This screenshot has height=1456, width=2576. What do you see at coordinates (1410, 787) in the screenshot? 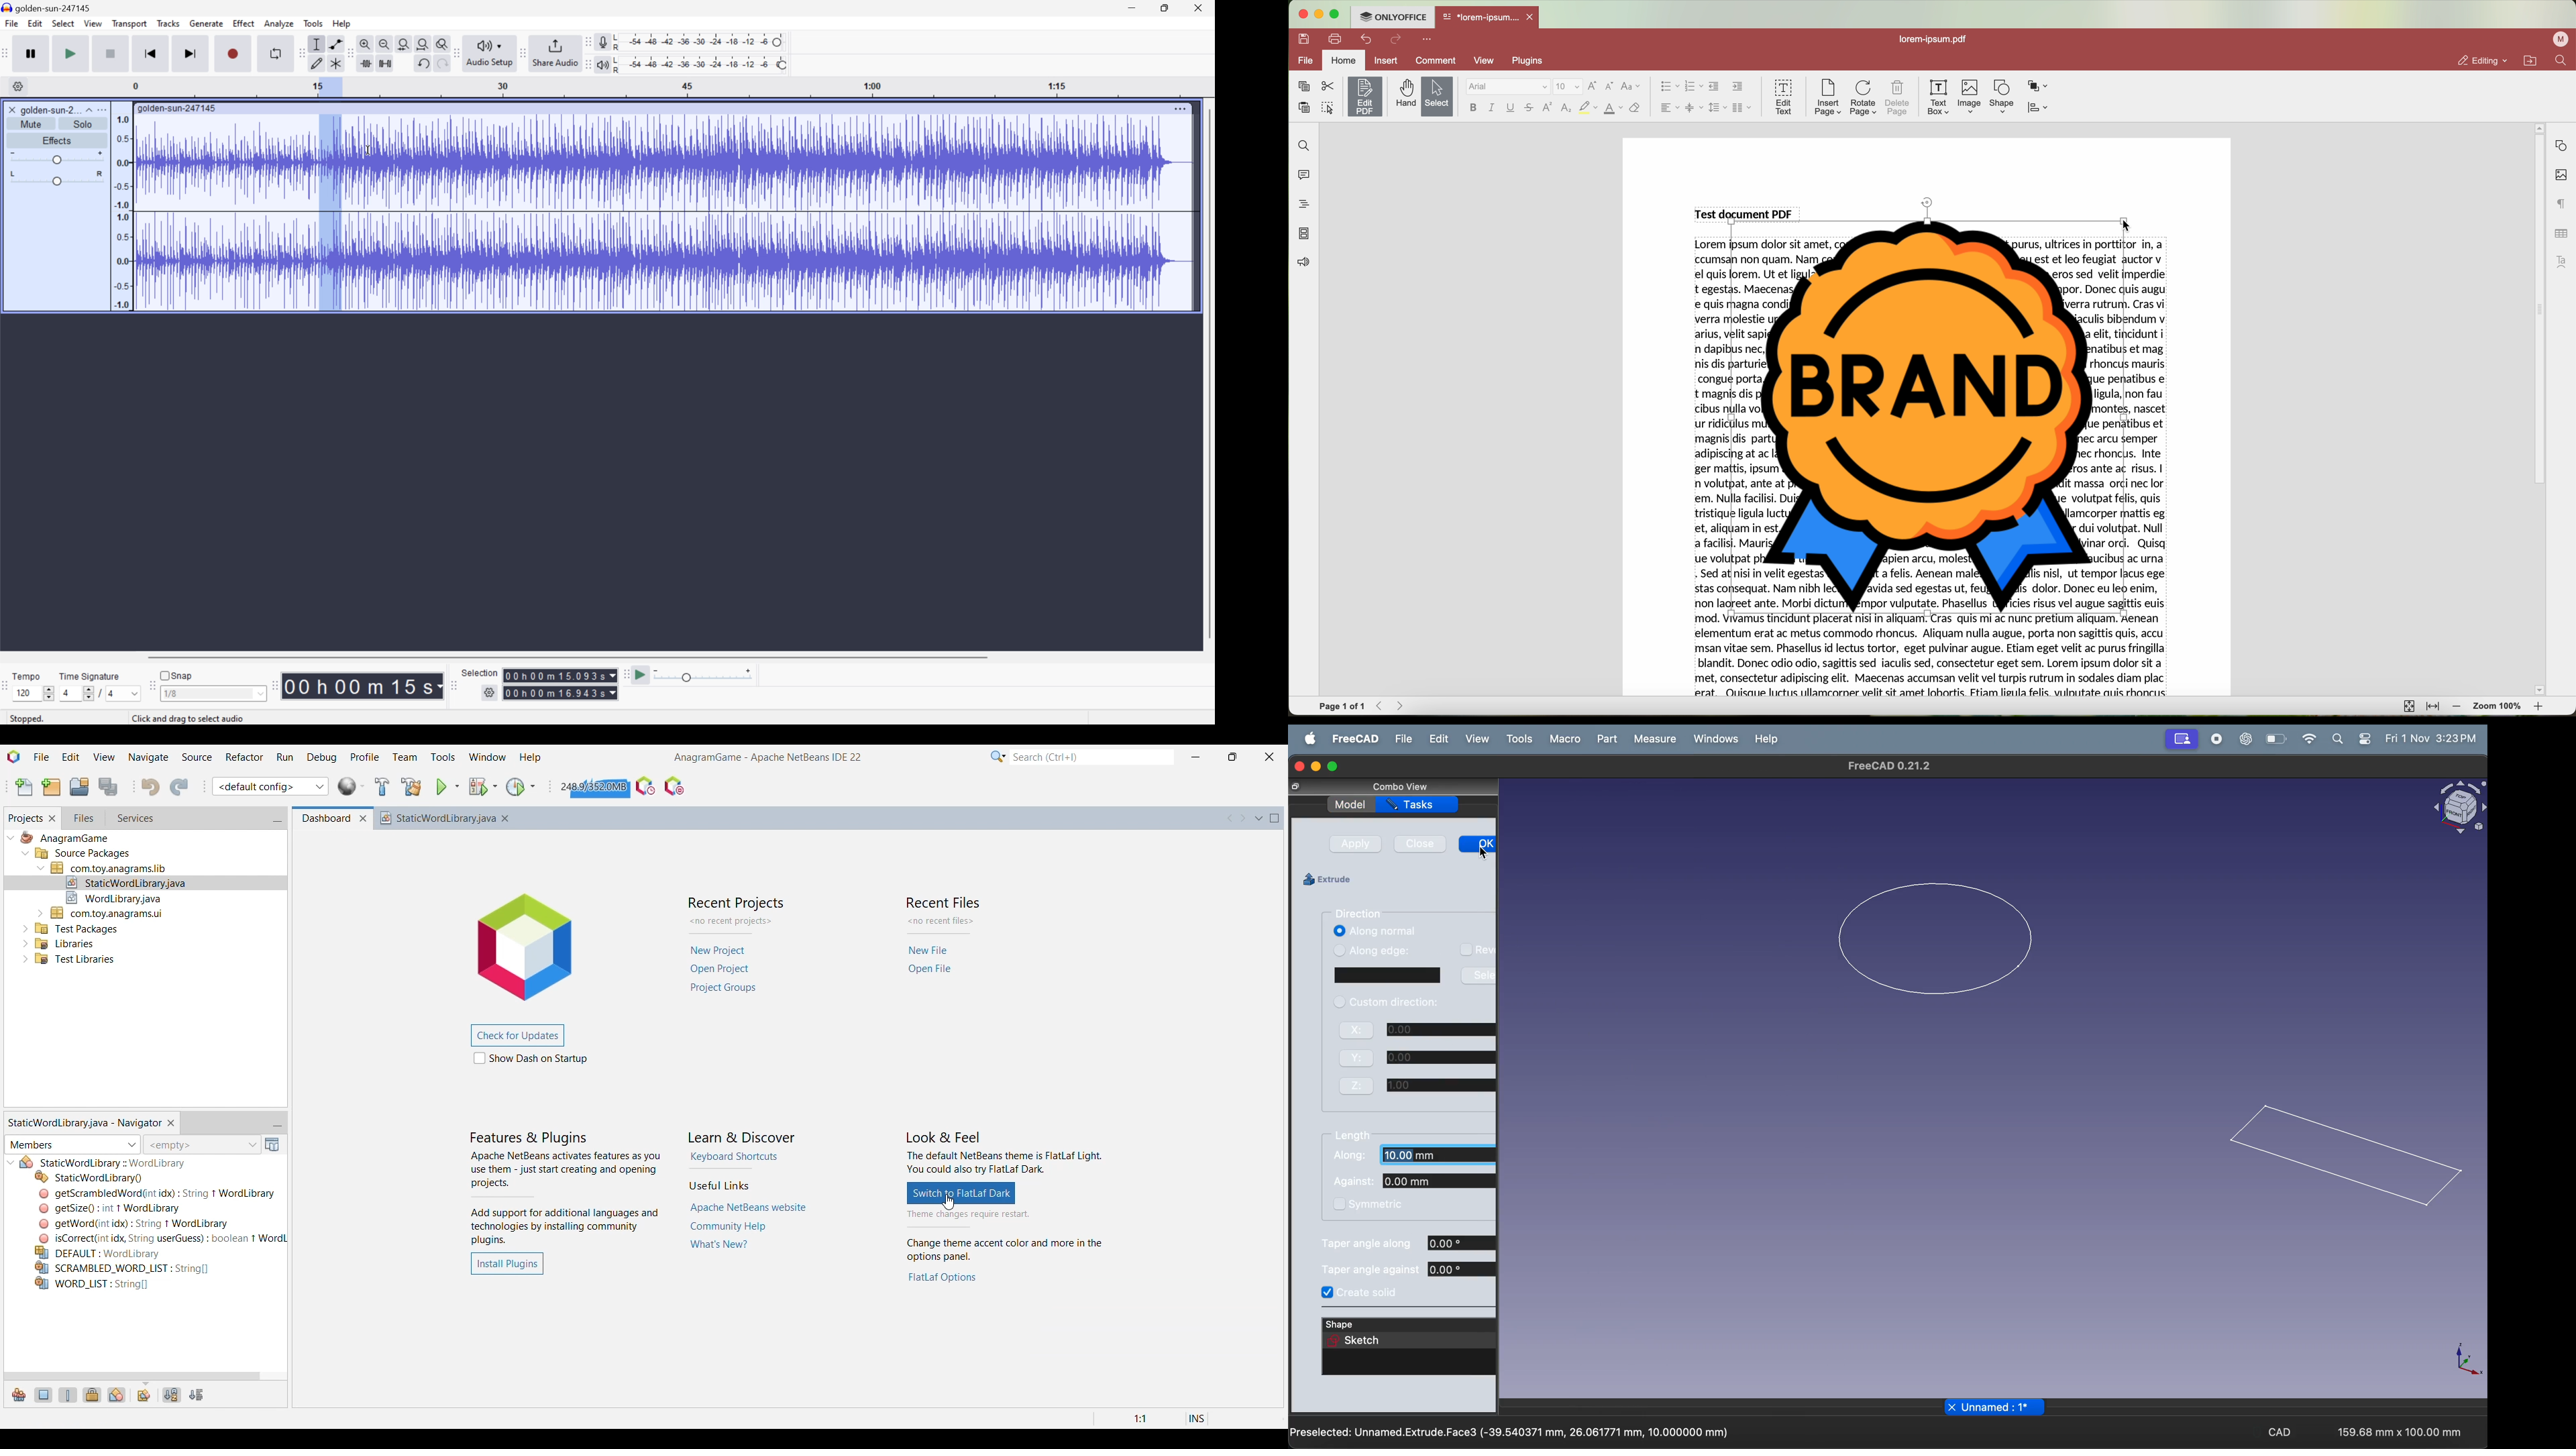
I see `Combo View` at bounding box center [1410, 787].